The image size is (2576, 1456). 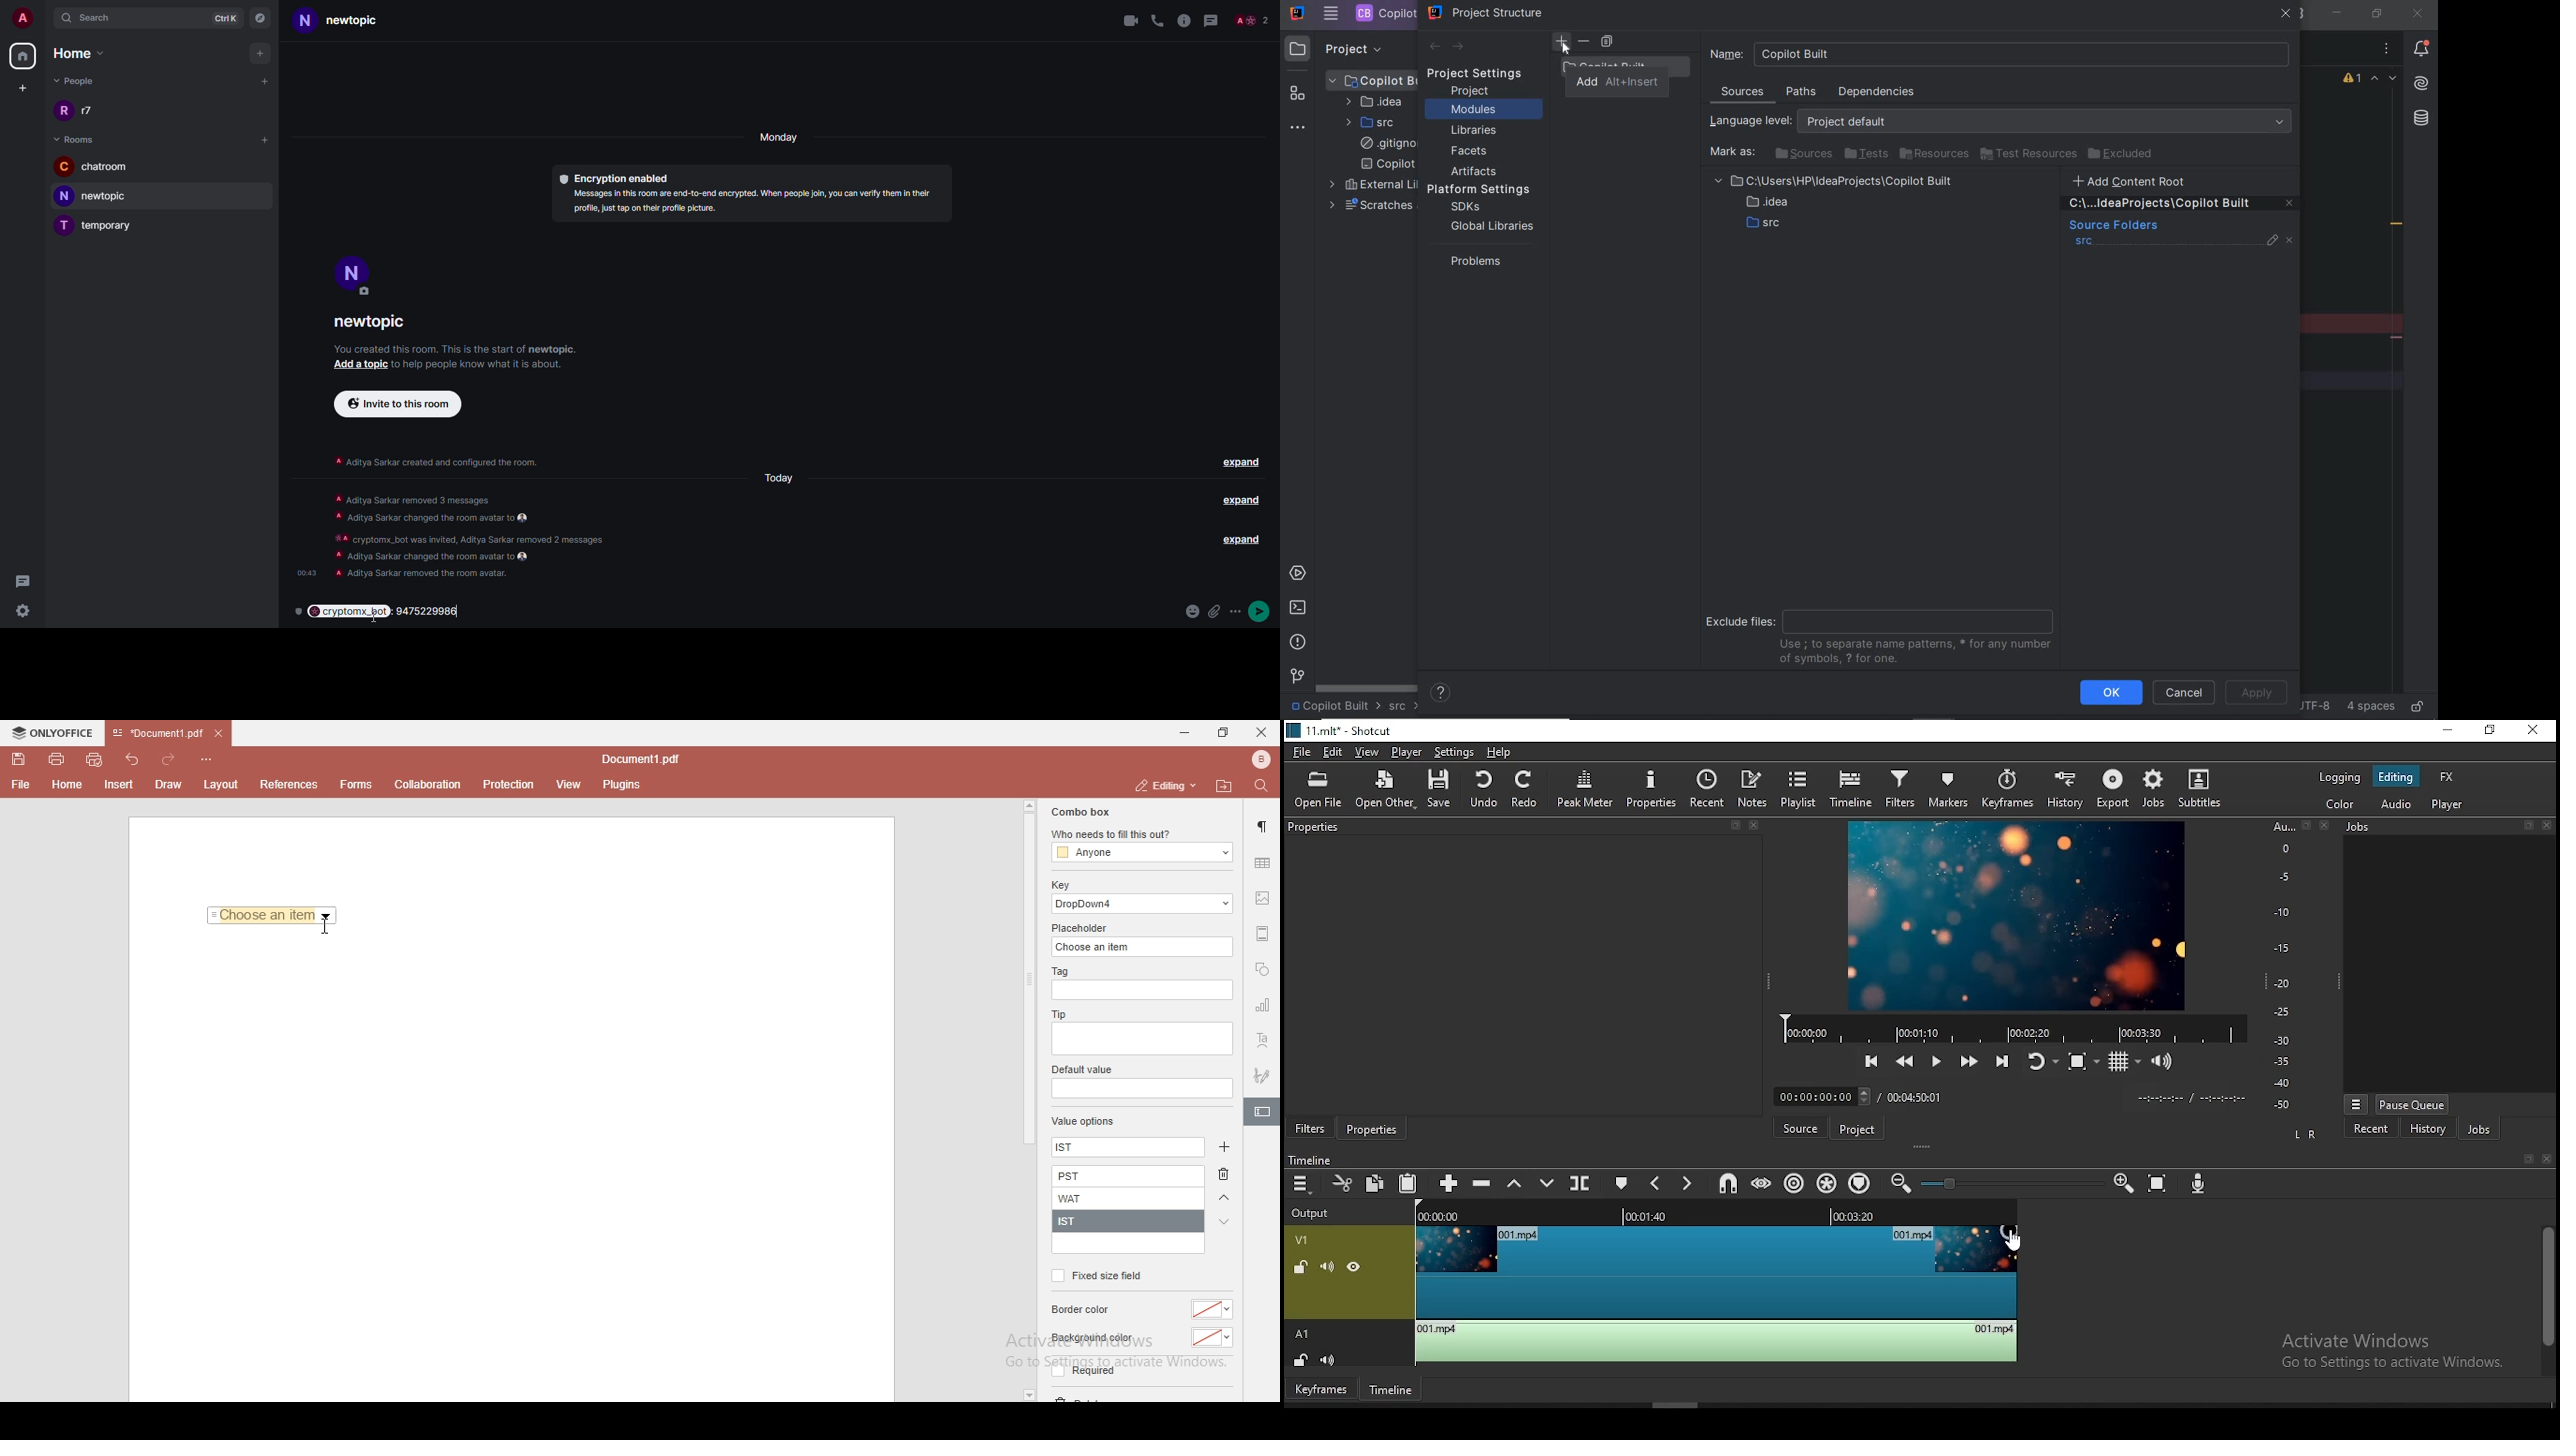 I want to click on navigator, so click(x=261, y=17).